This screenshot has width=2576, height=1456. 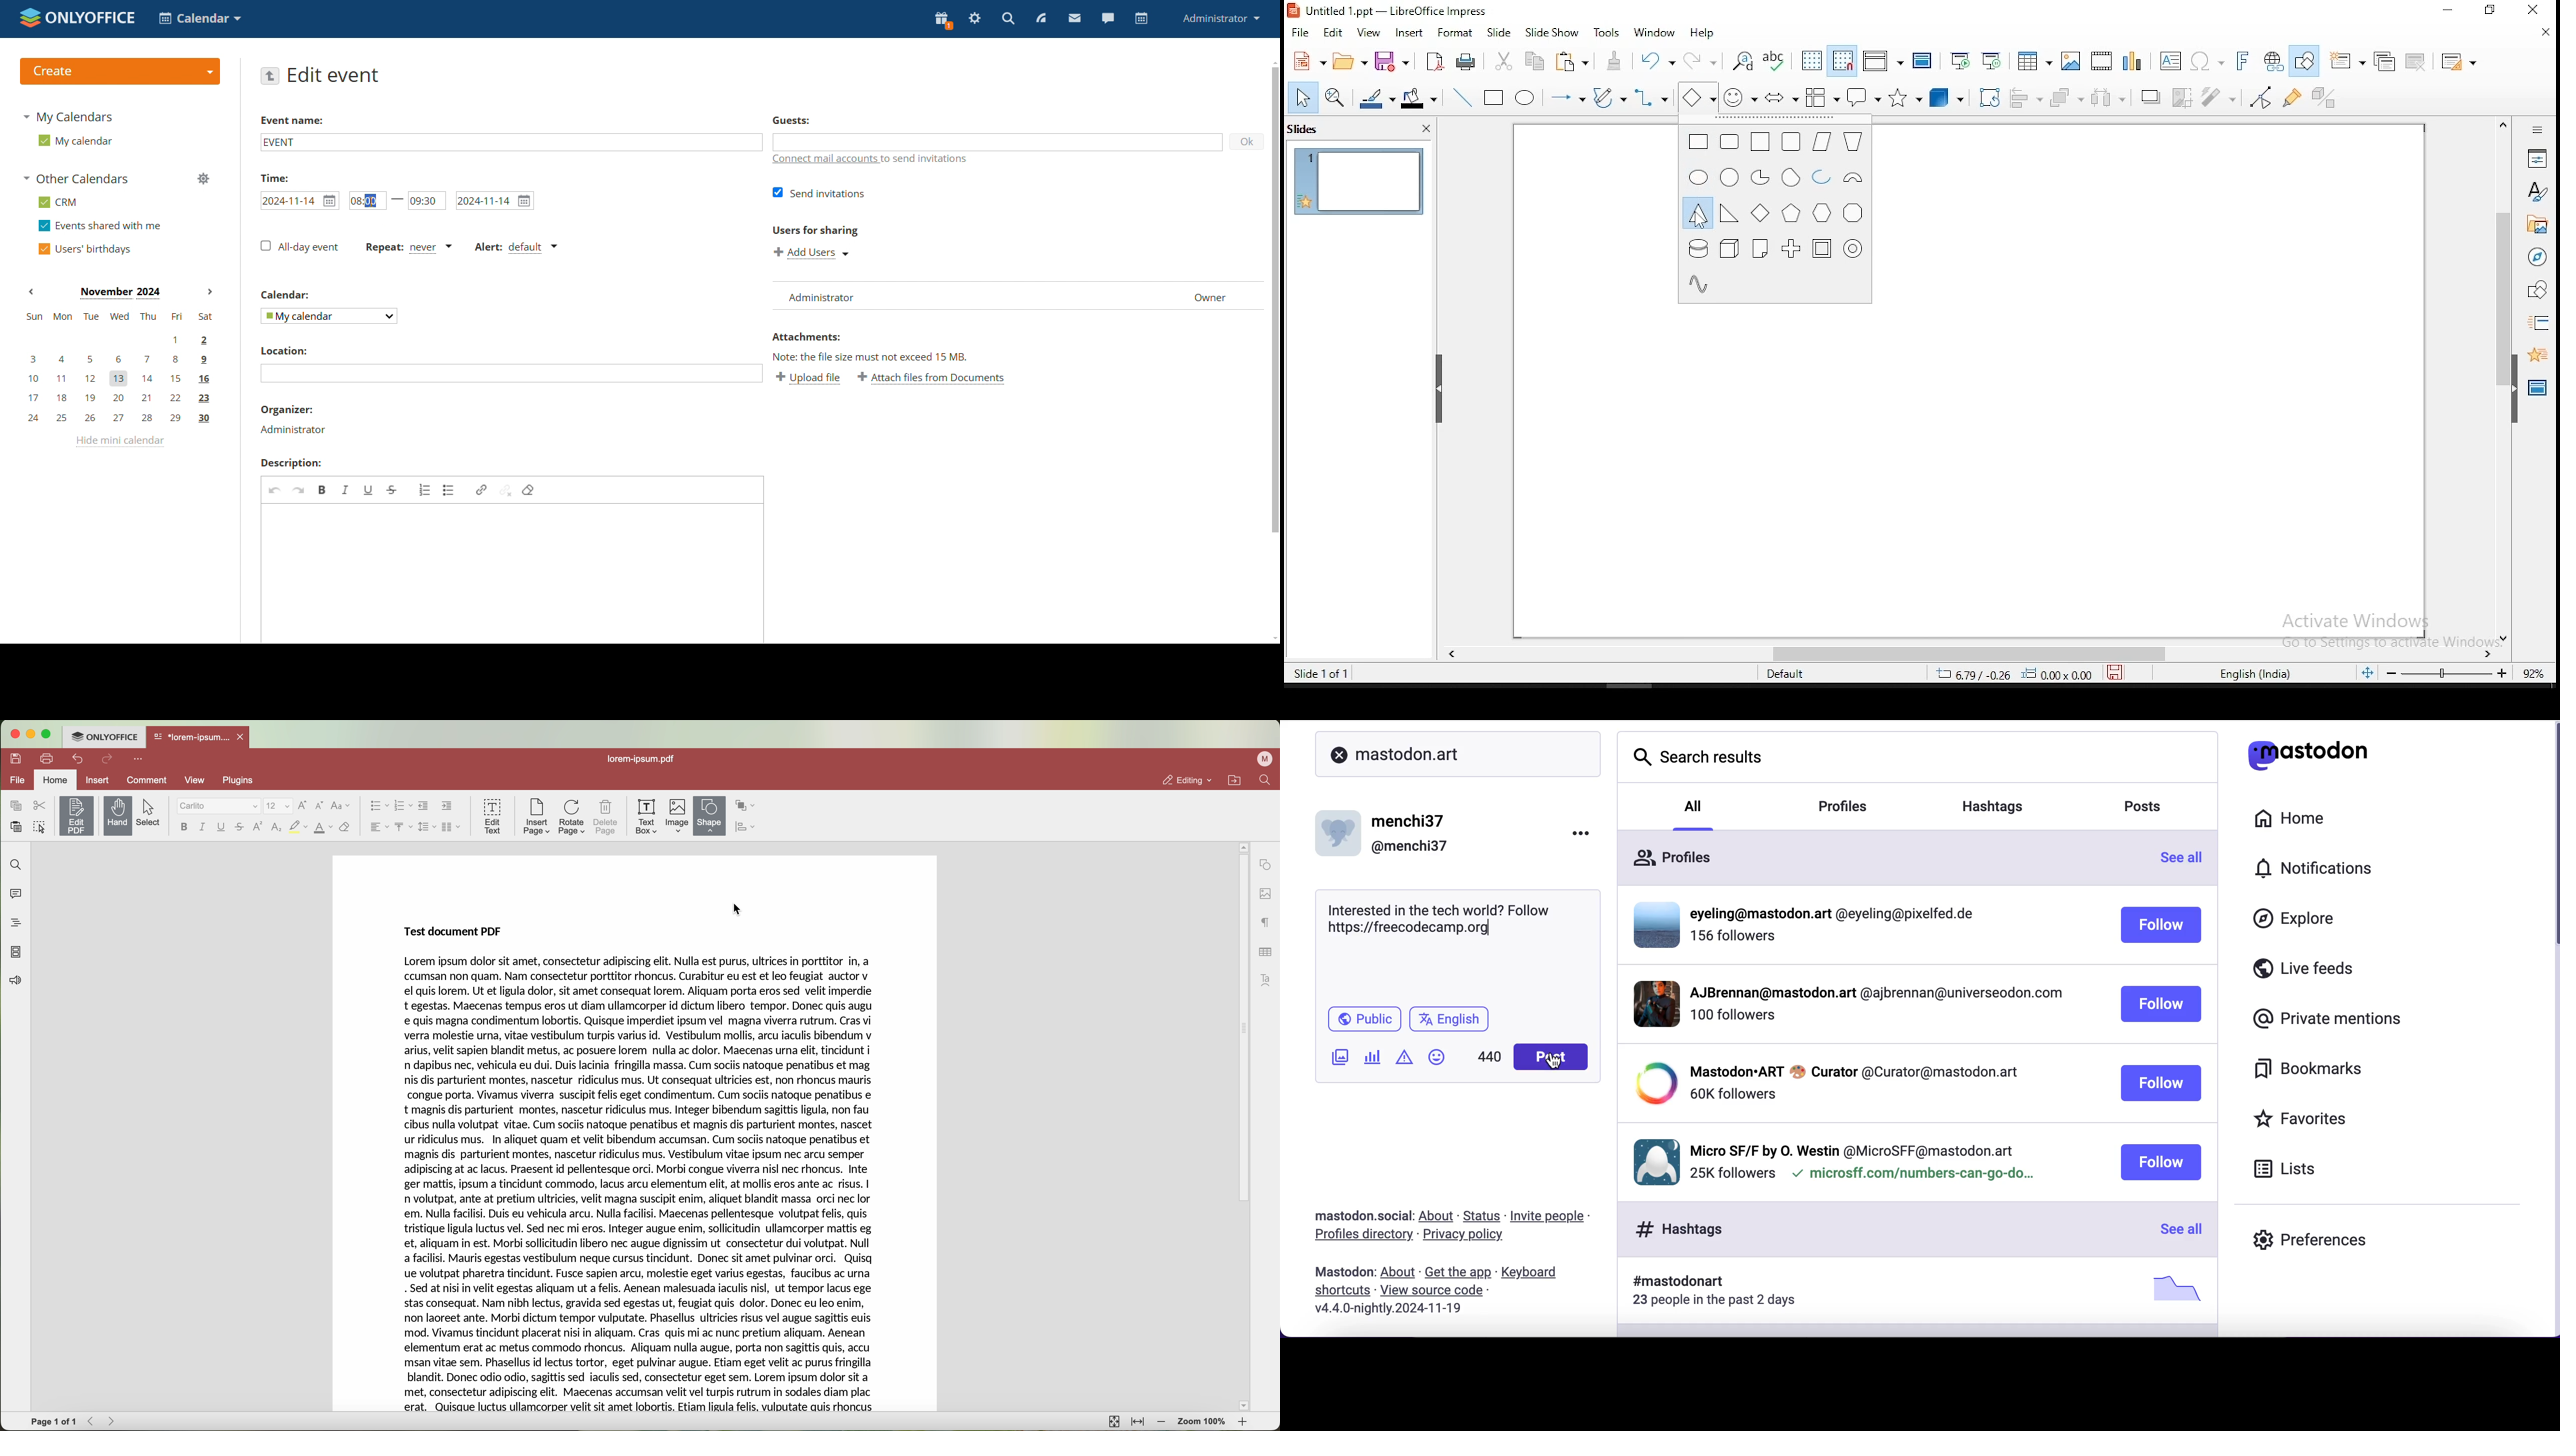 I want to click on edit PDF, so click(x=78, y=814).